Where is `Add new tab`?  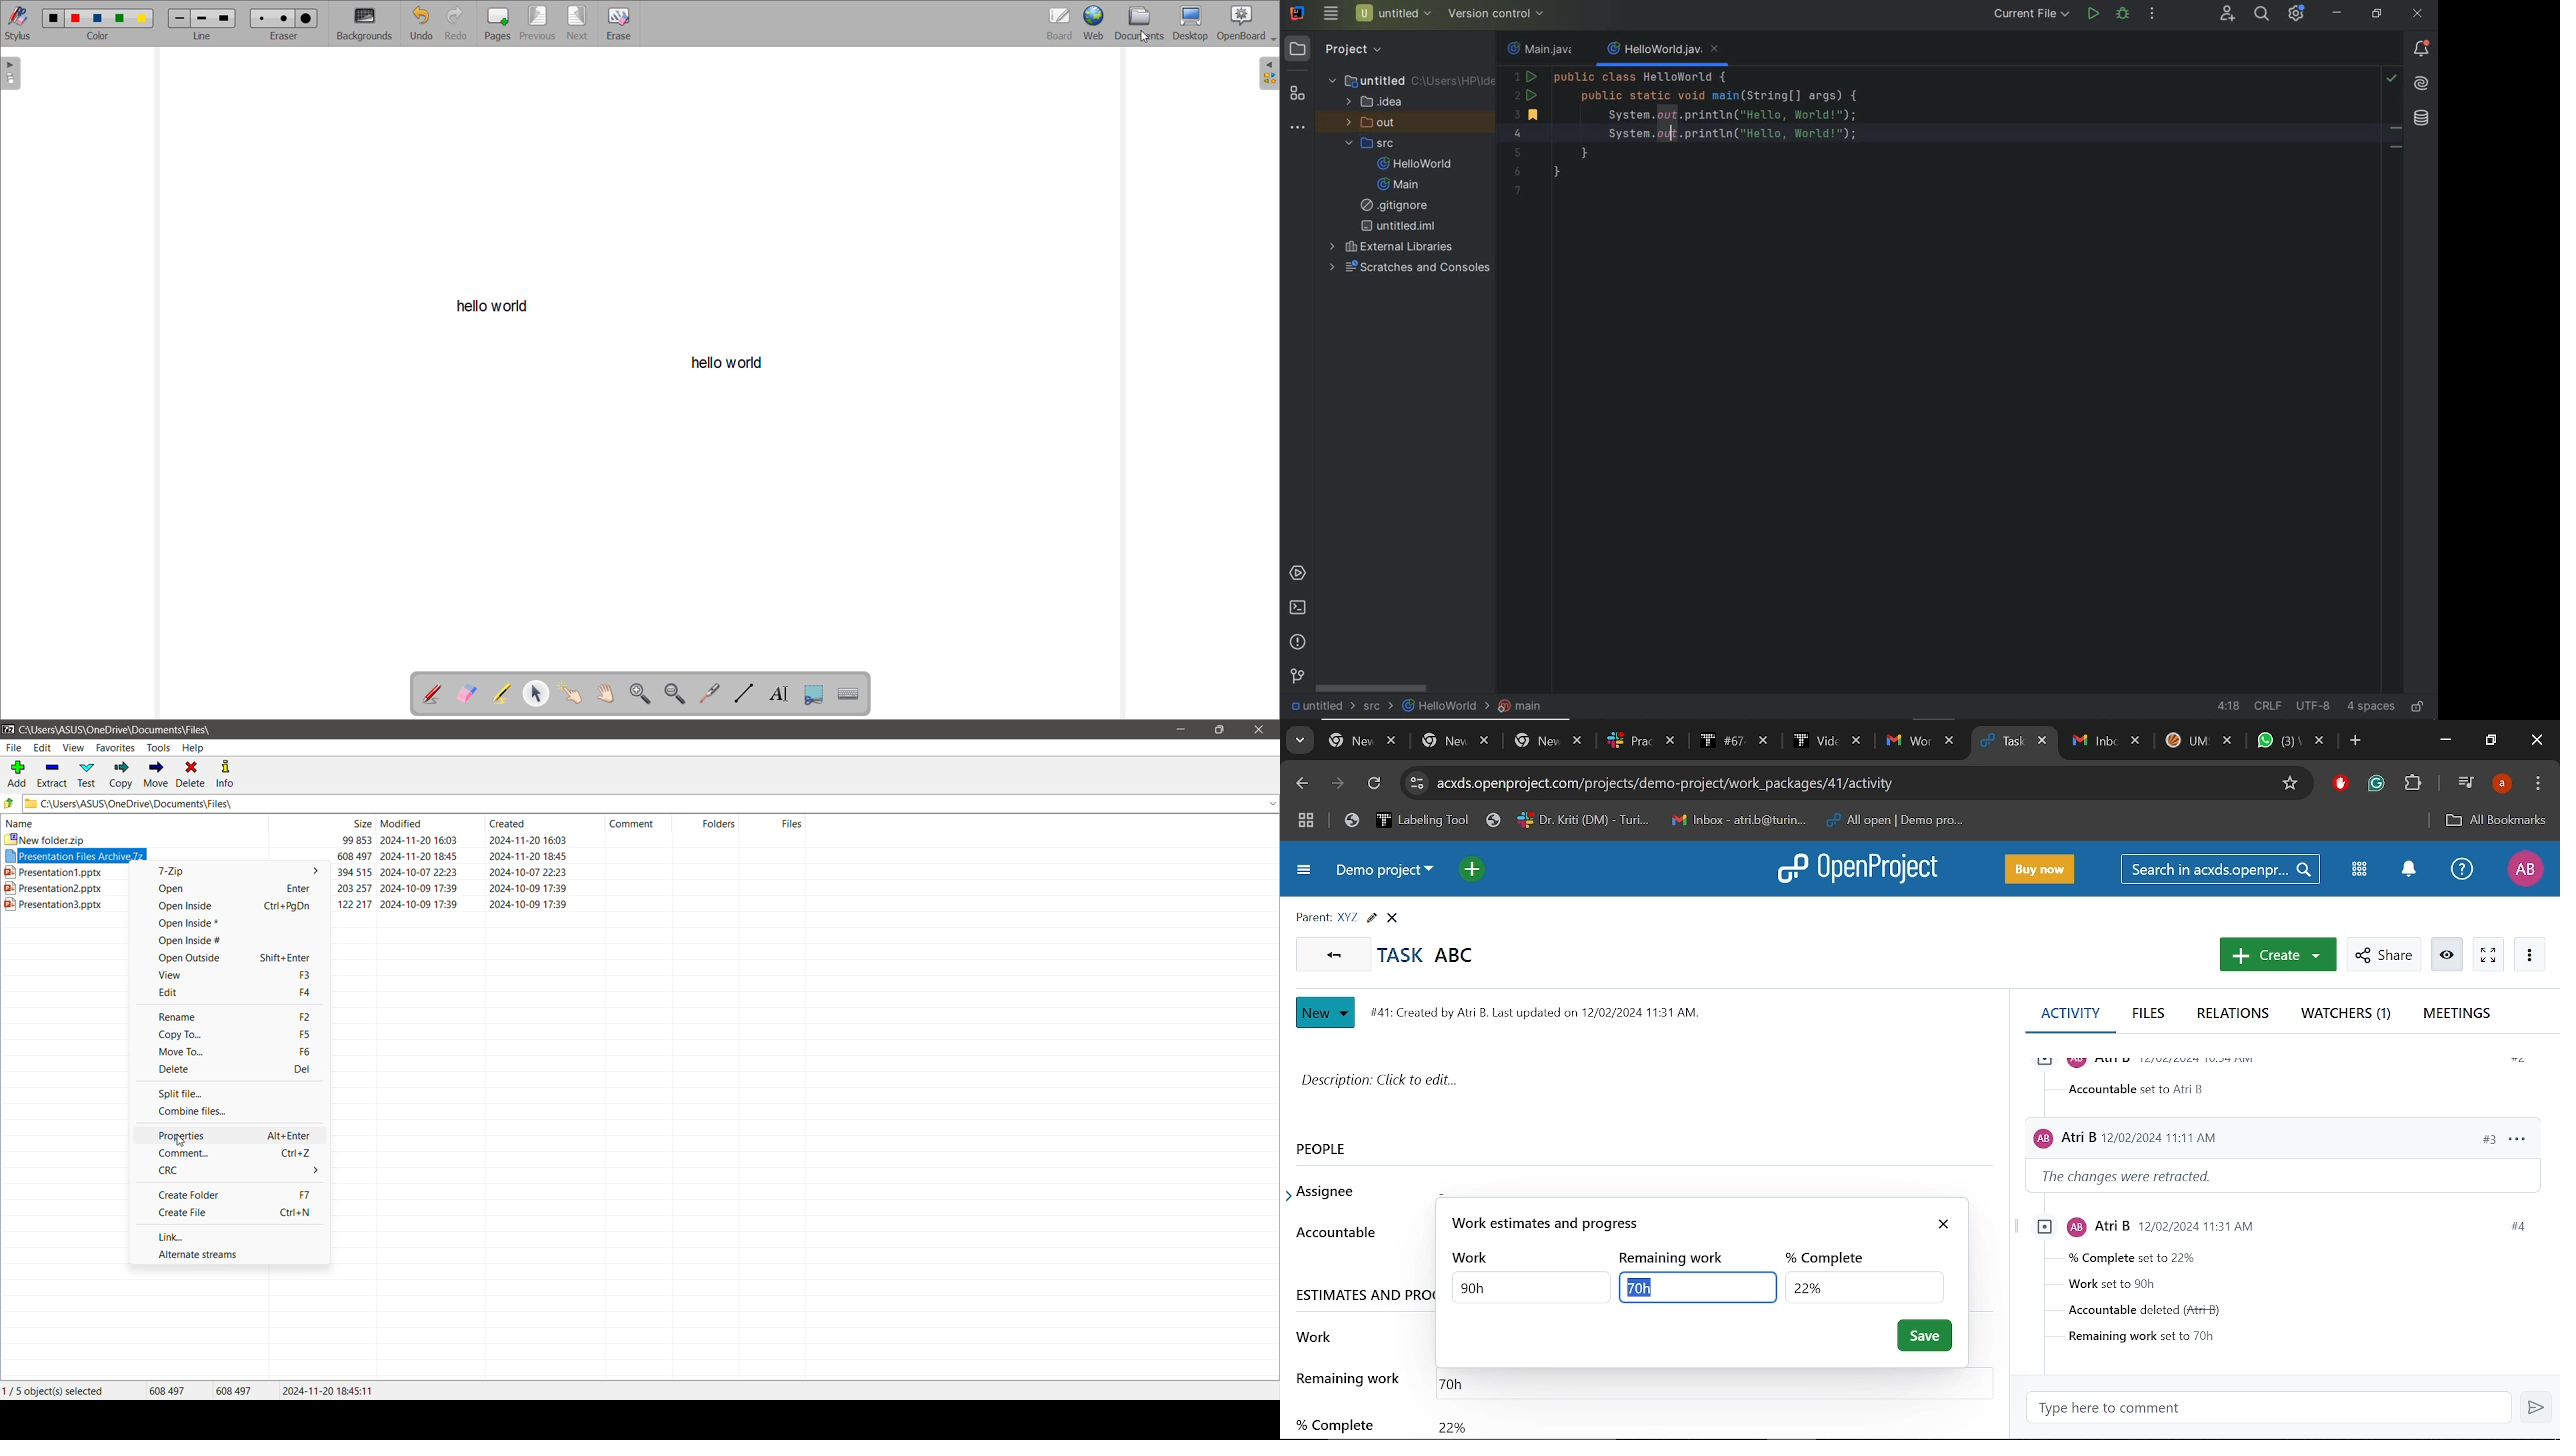
Add new tab is located at coordinates (2355, 742).